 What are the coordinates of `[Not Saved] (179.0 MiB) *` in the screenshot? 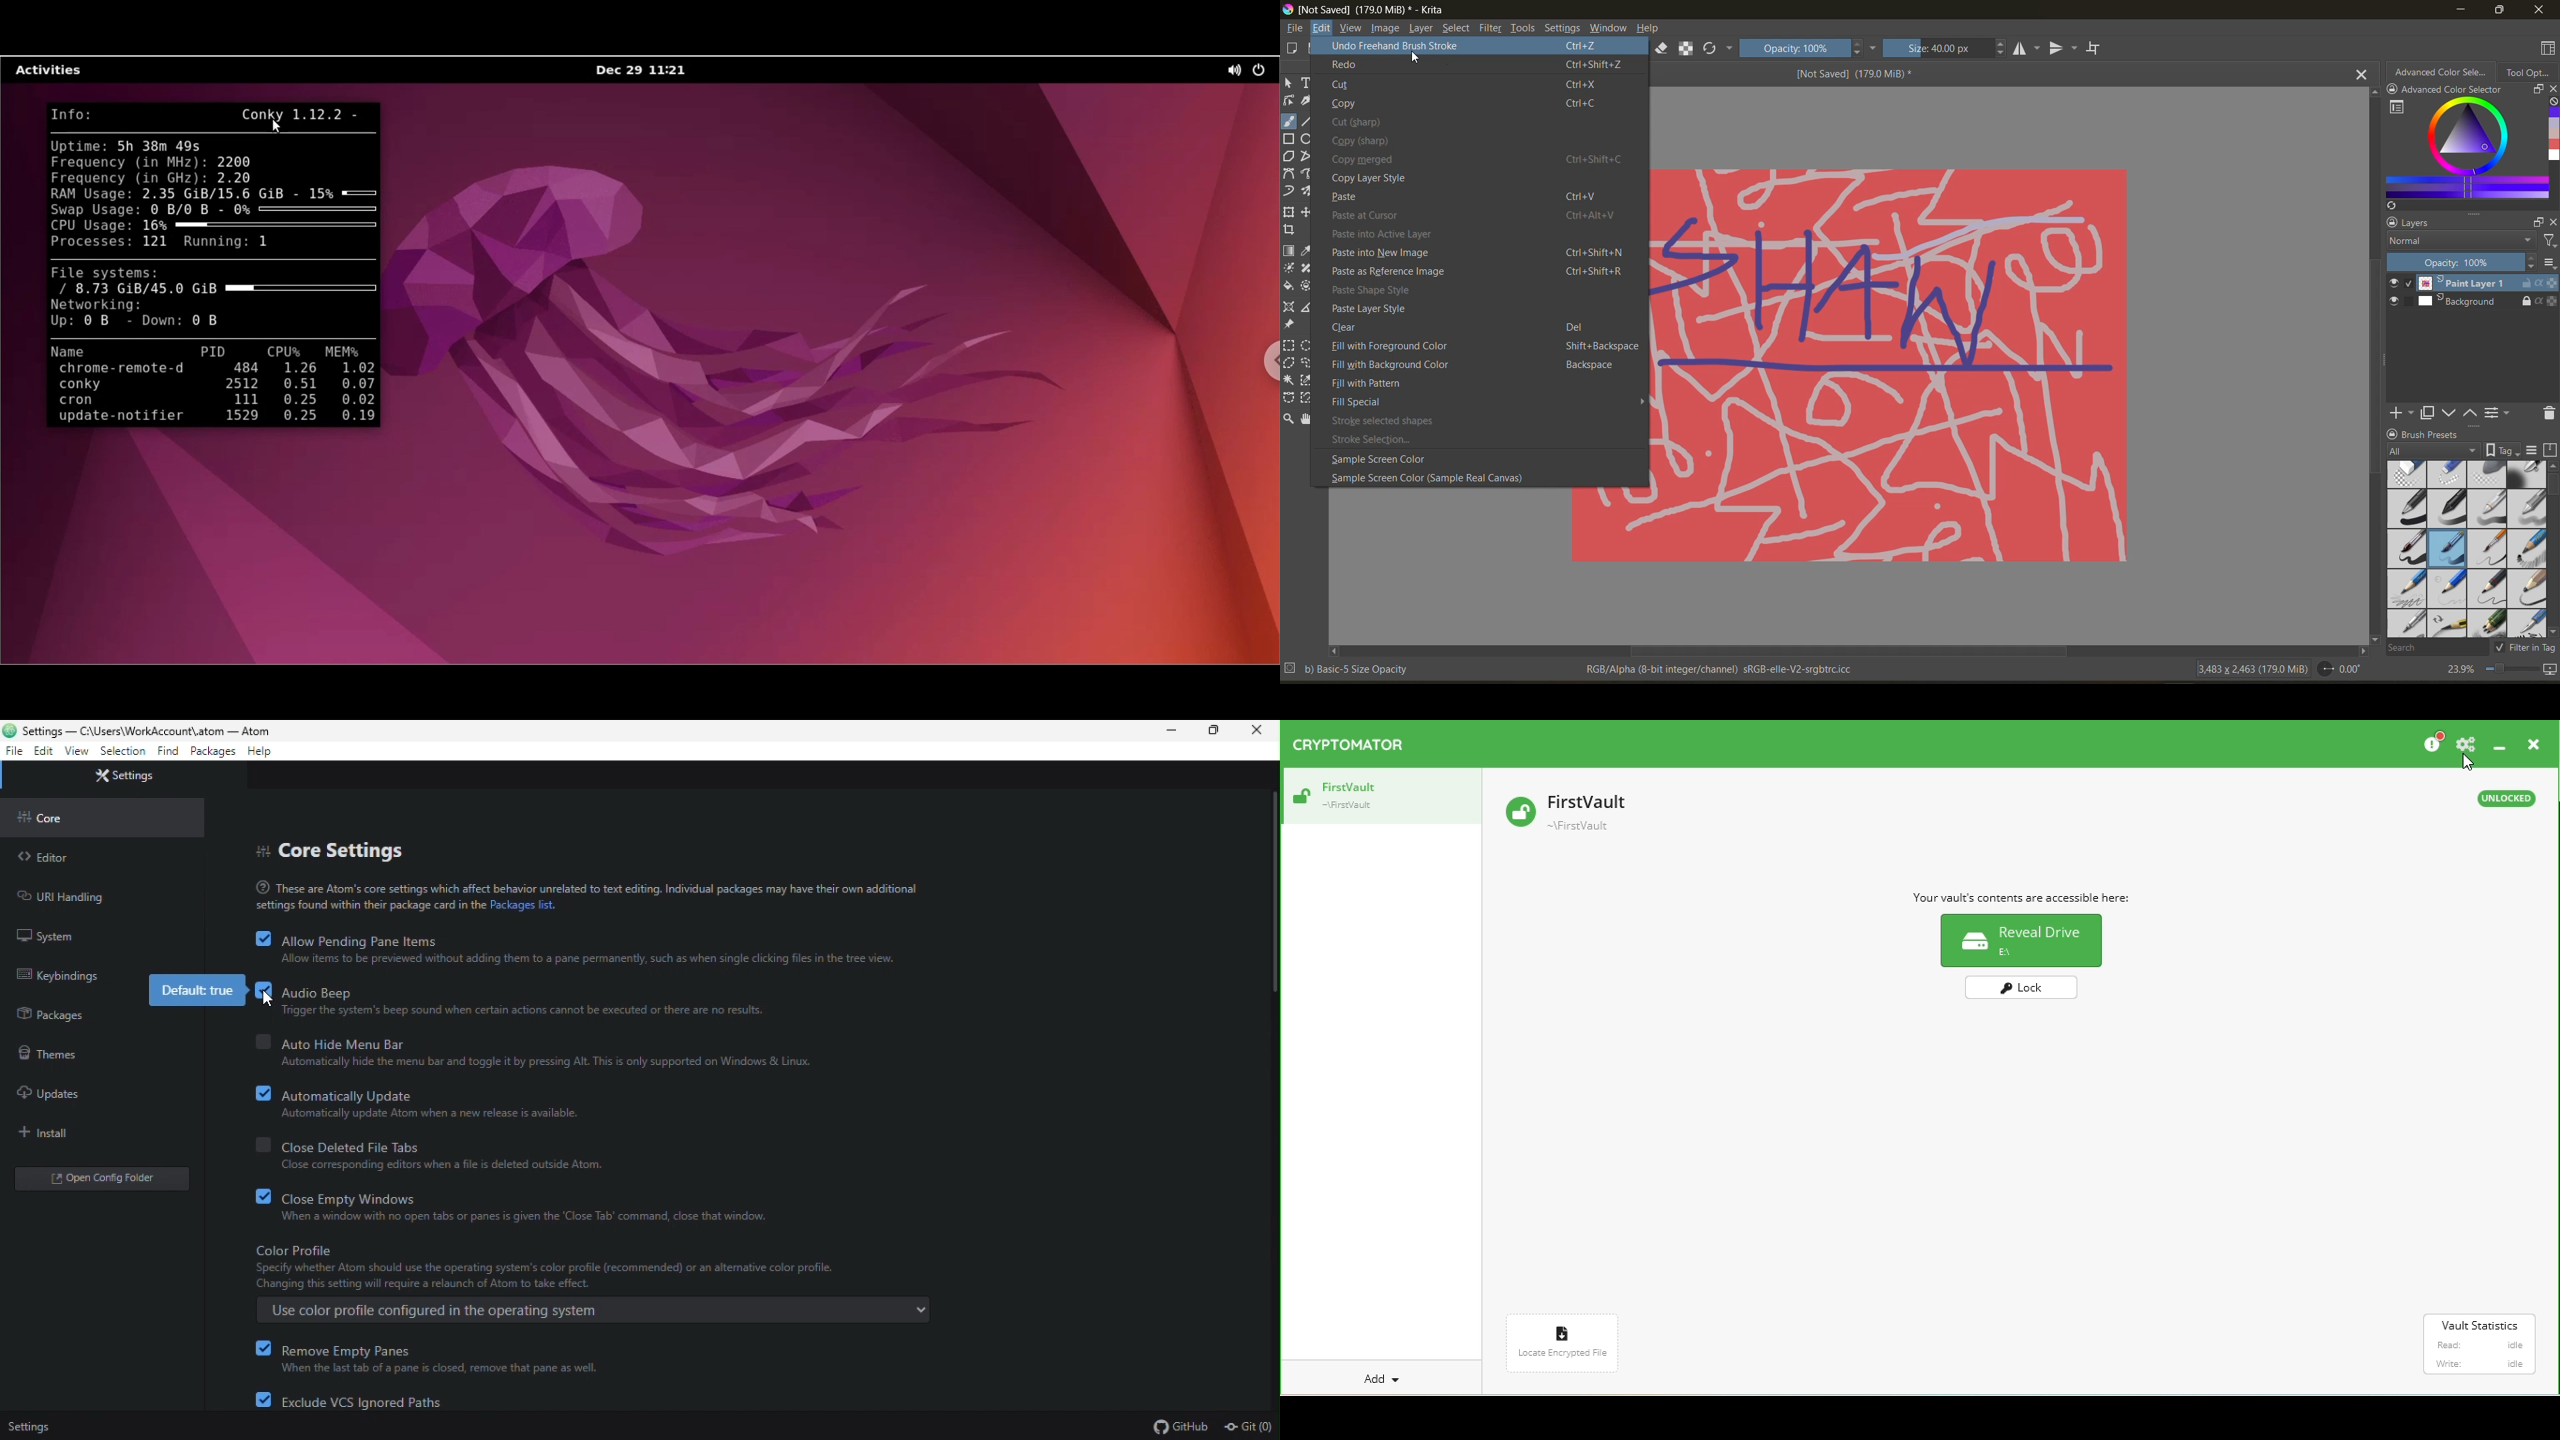 It's located at (1853, 73).